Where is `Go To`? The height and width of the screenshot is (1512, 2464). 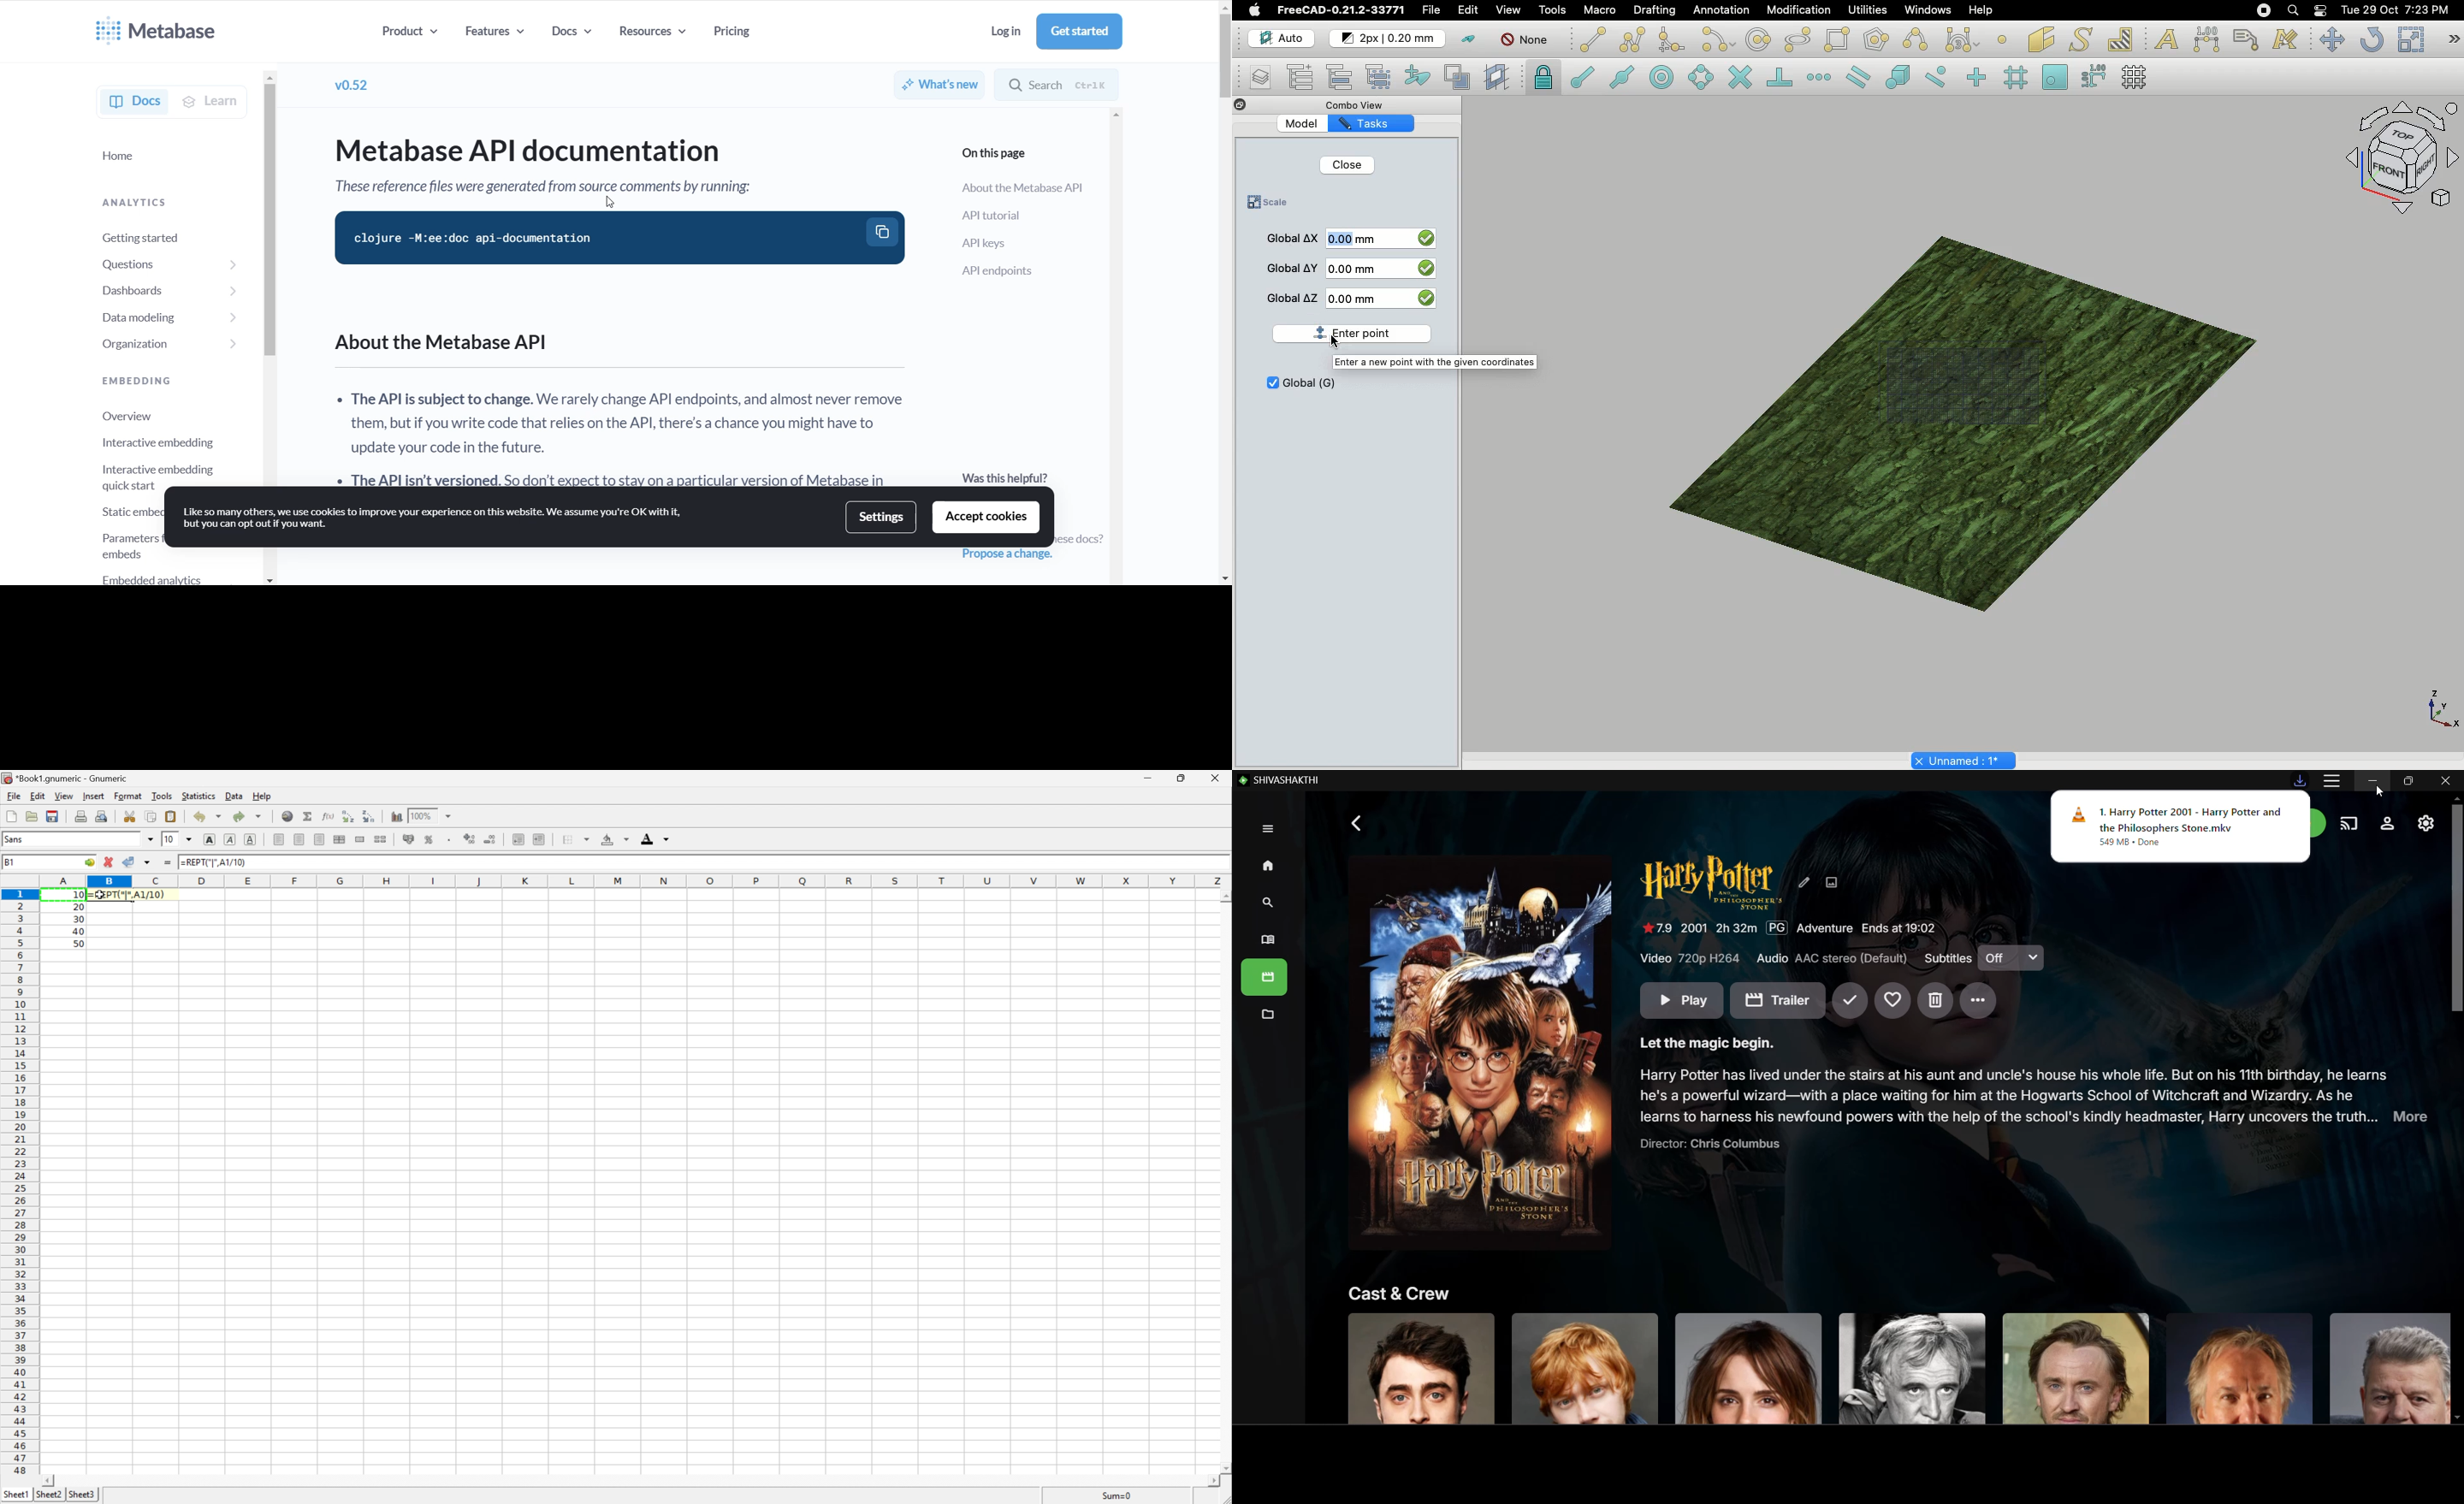
Go To is located at coordinates (89, 863).